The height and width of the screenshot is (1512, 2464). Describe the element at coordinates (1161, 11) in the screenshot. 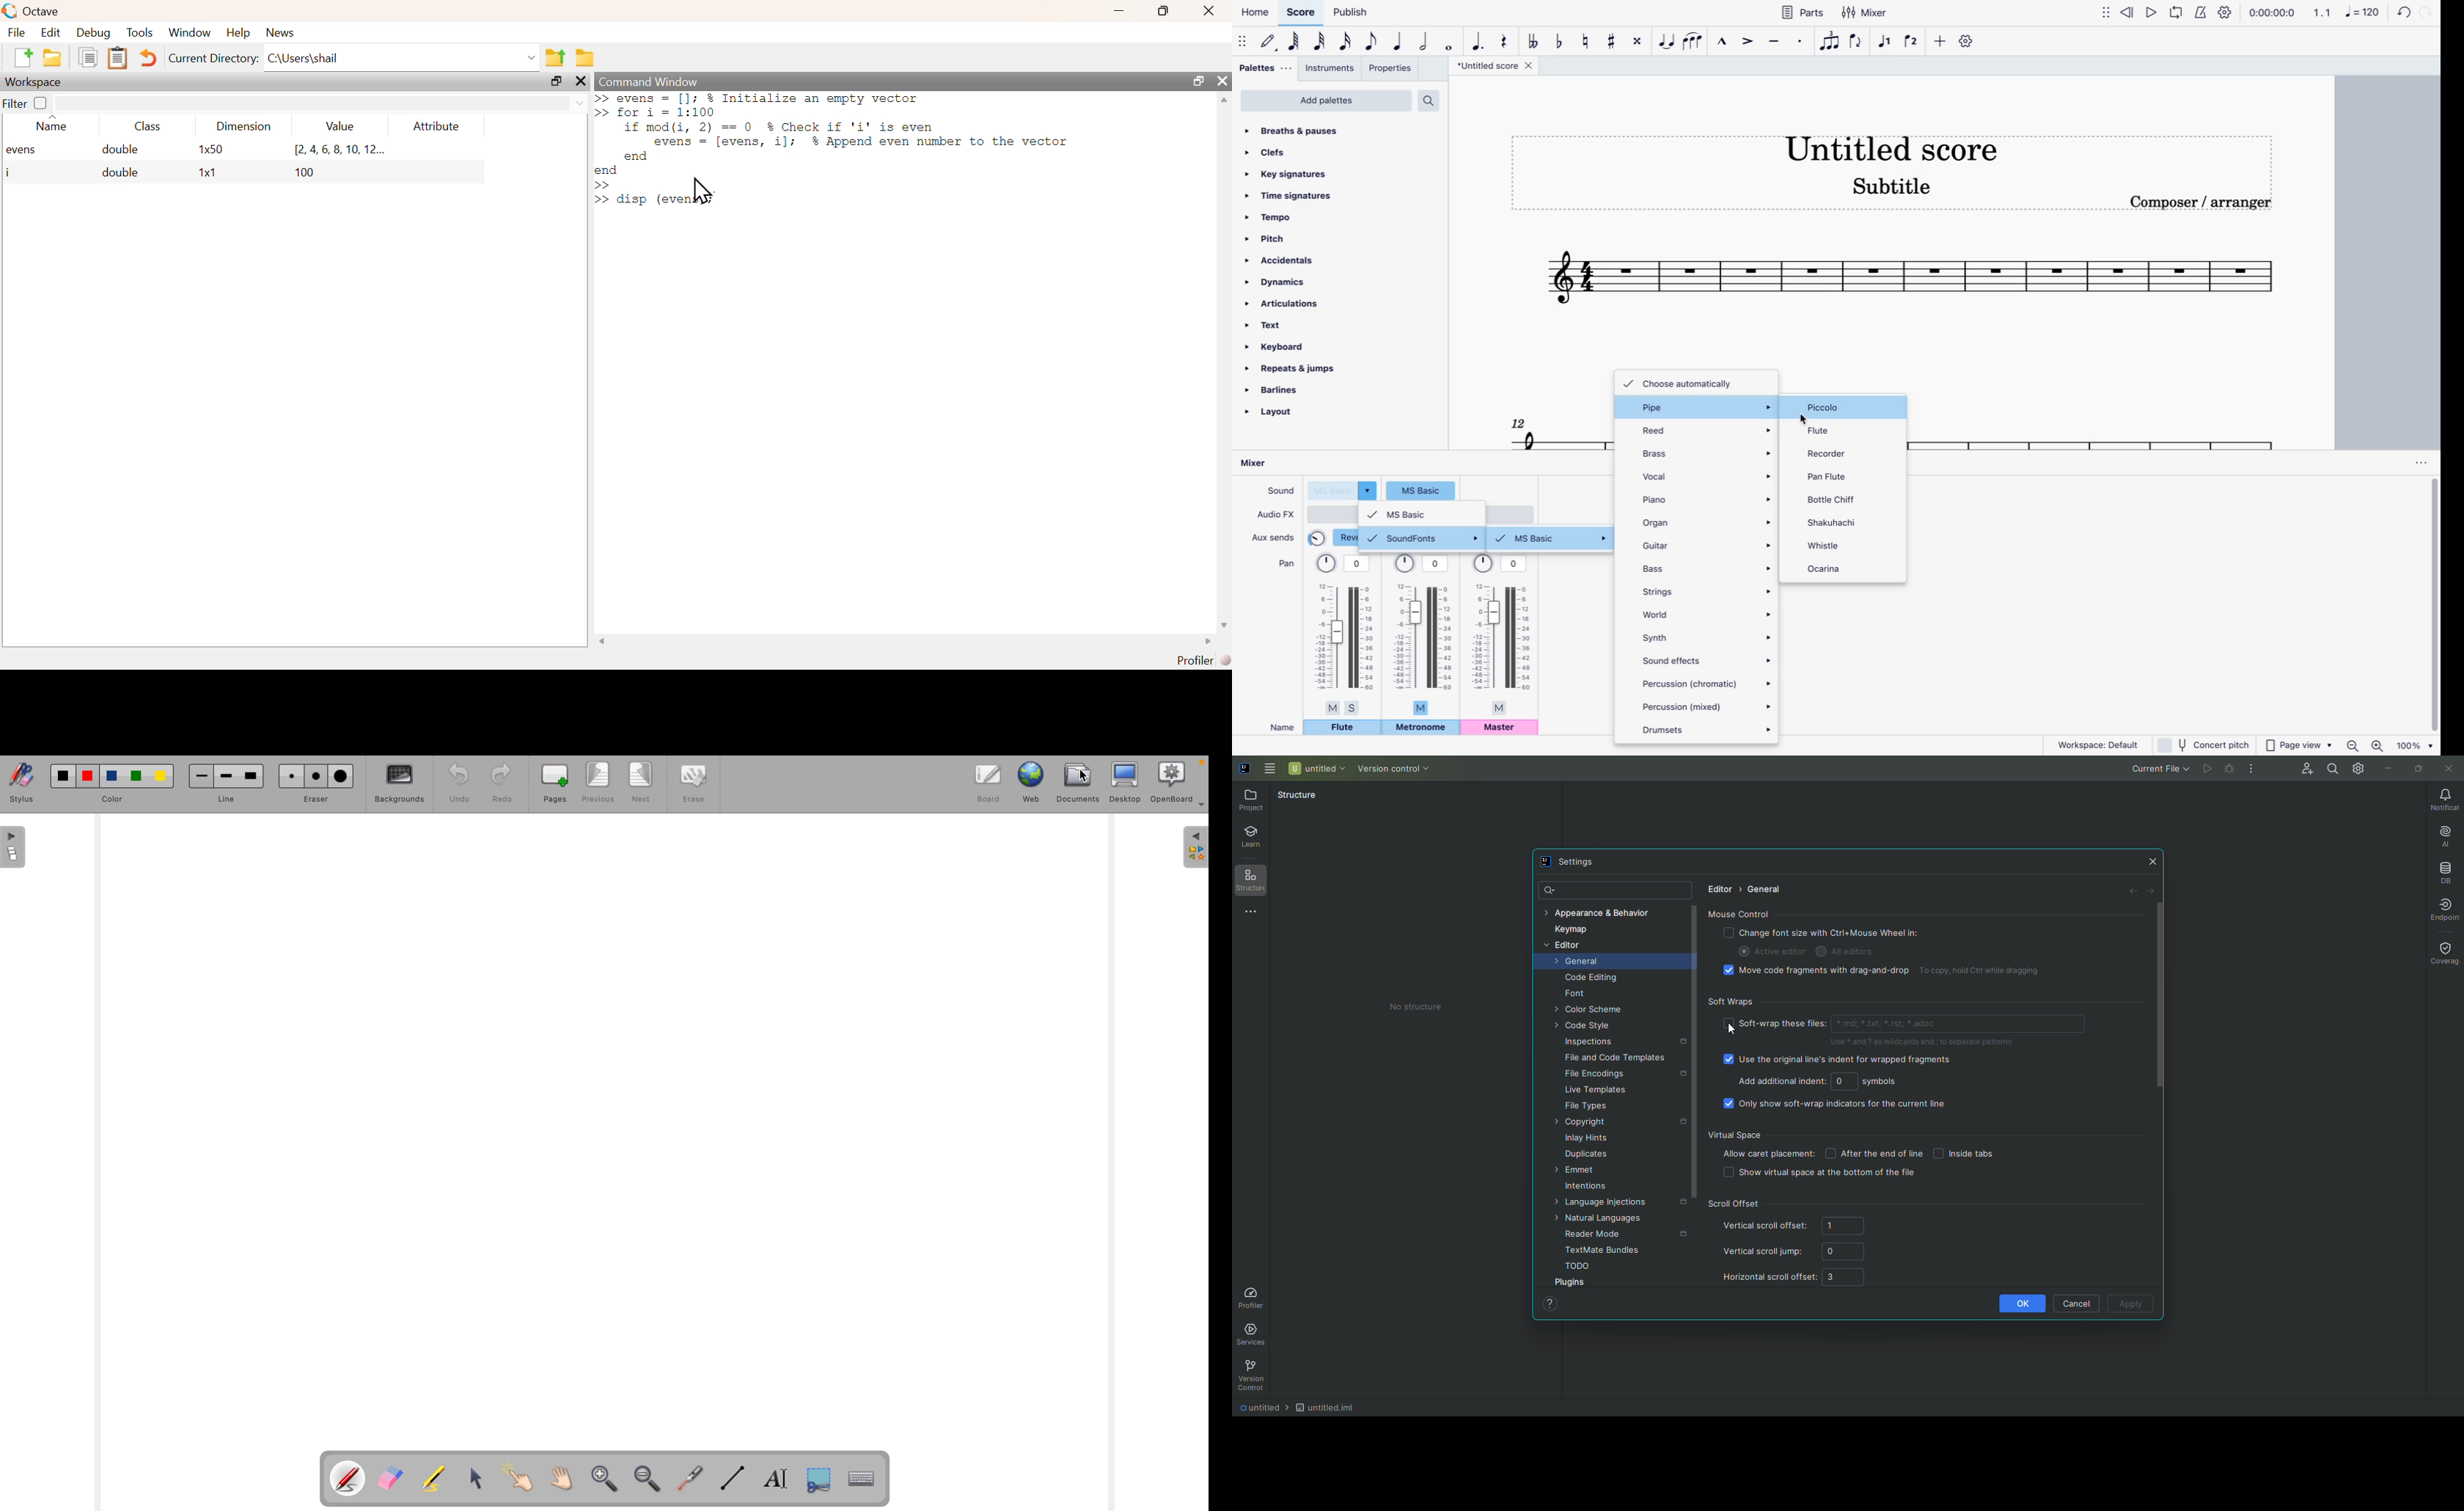

I see `maximize` at that location.